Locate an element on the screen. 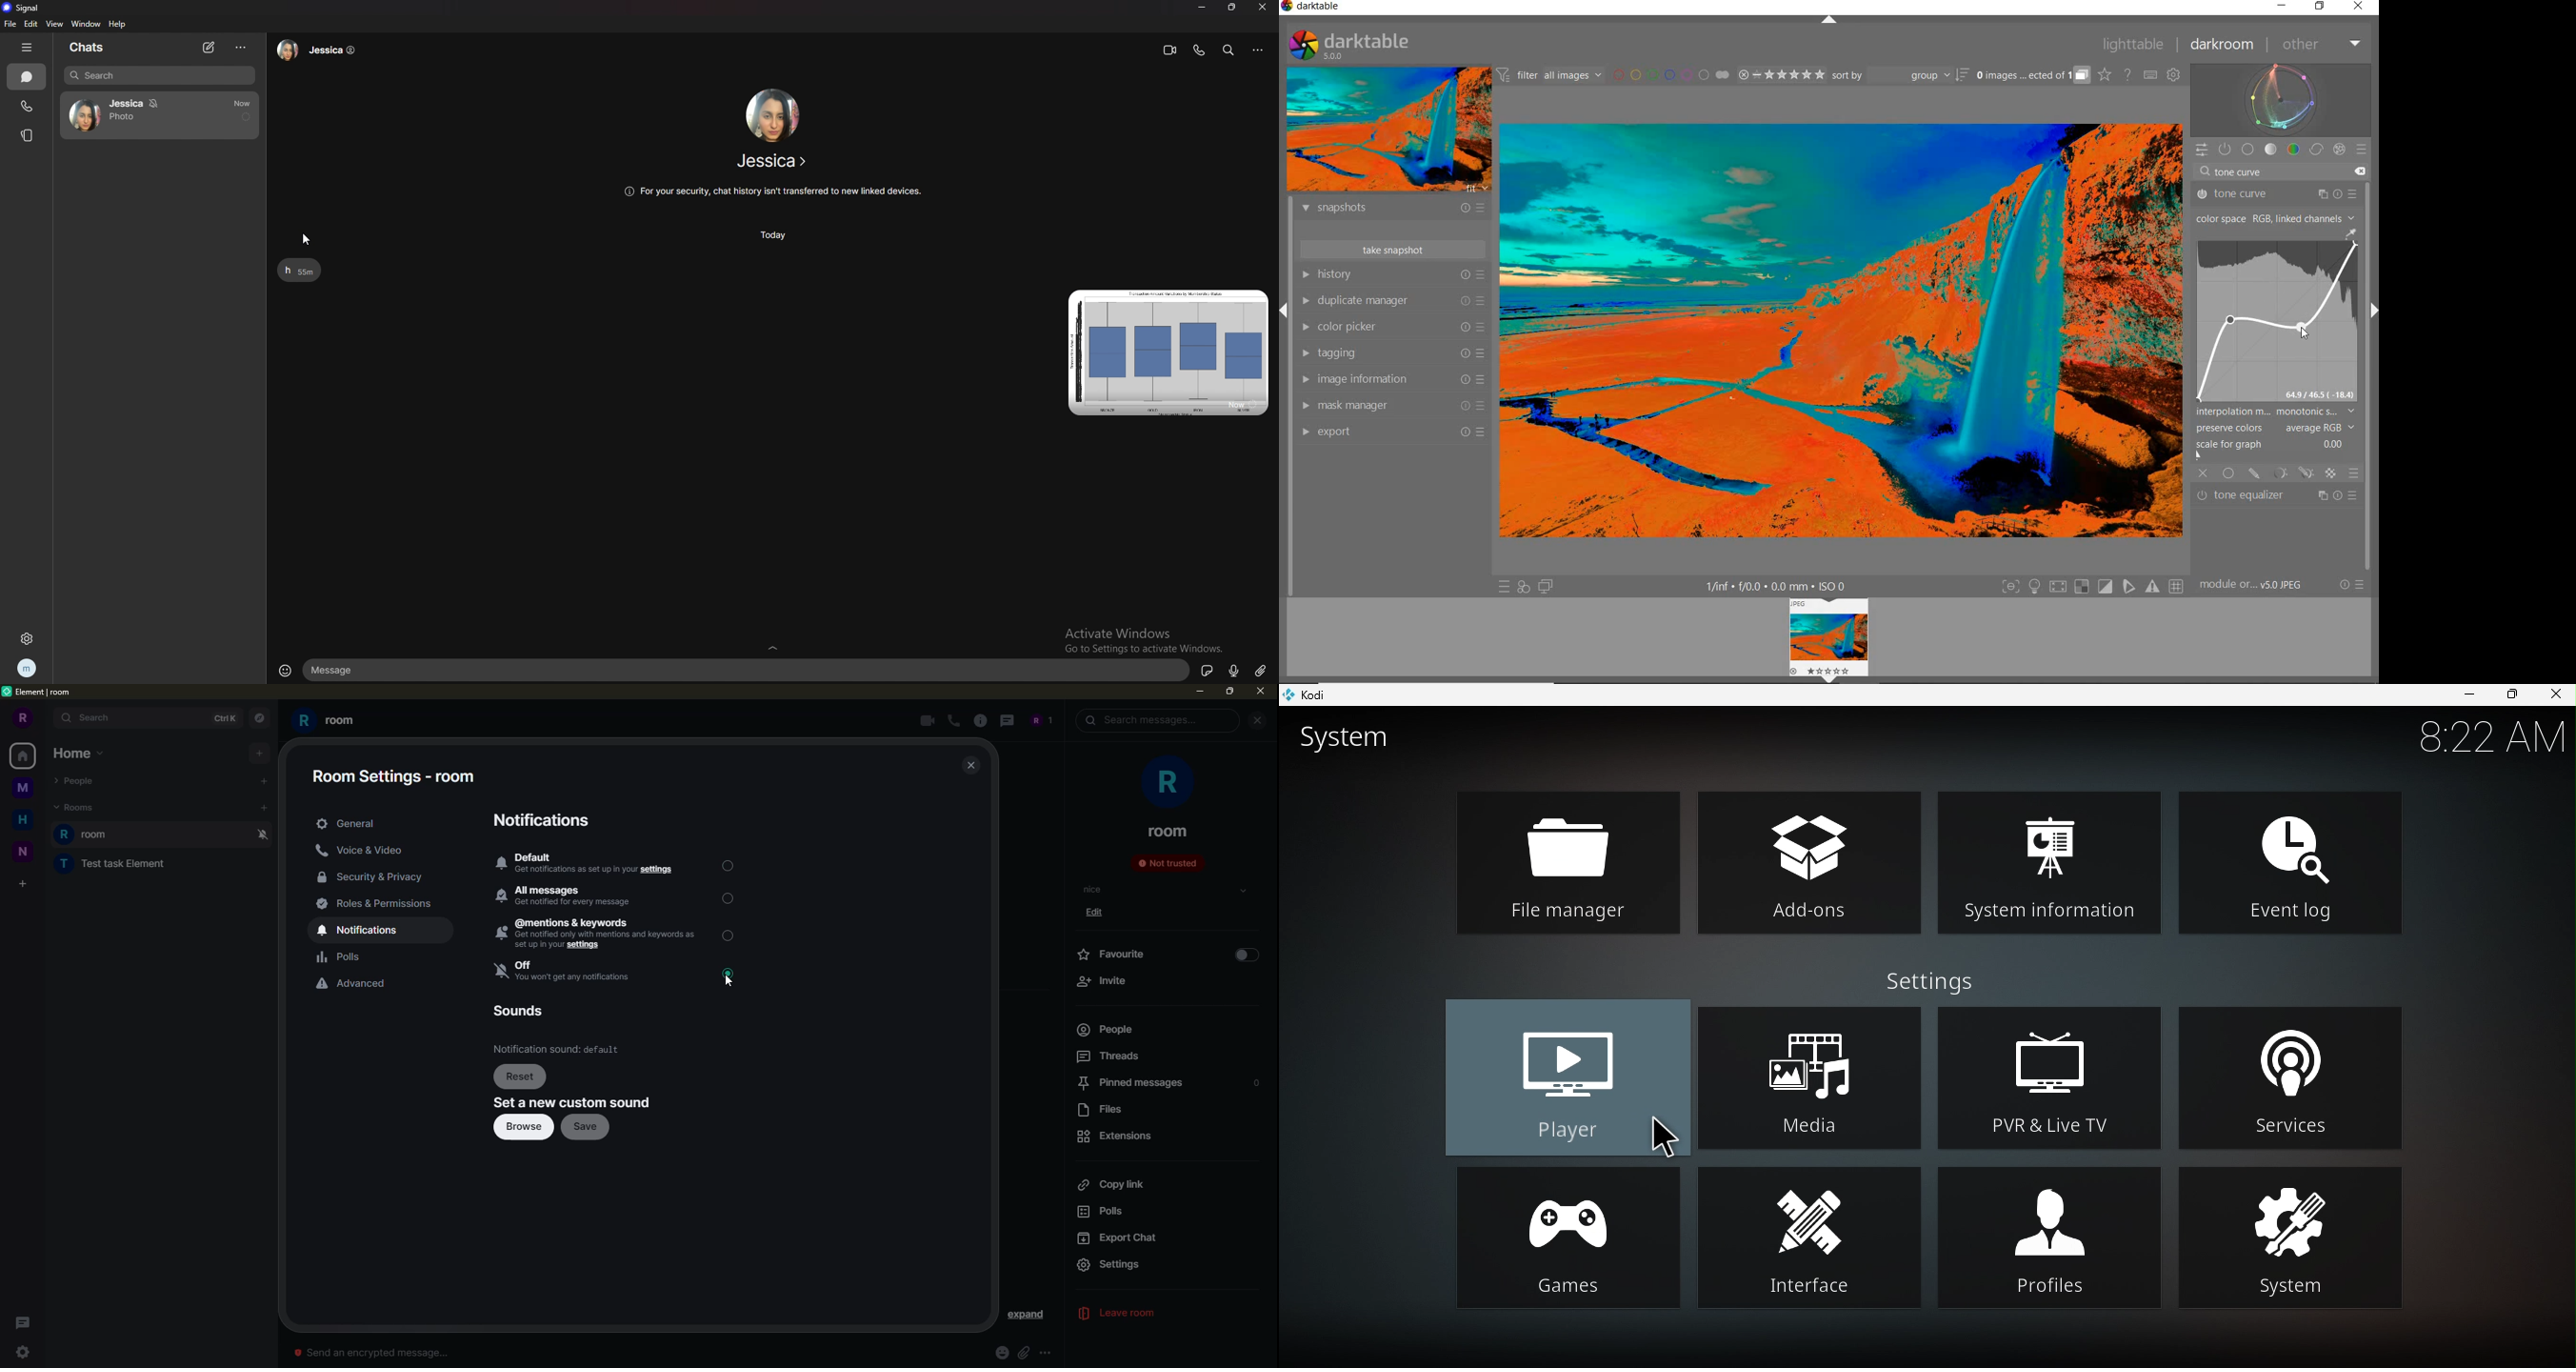  correct is located at coordinates (2316, 149).